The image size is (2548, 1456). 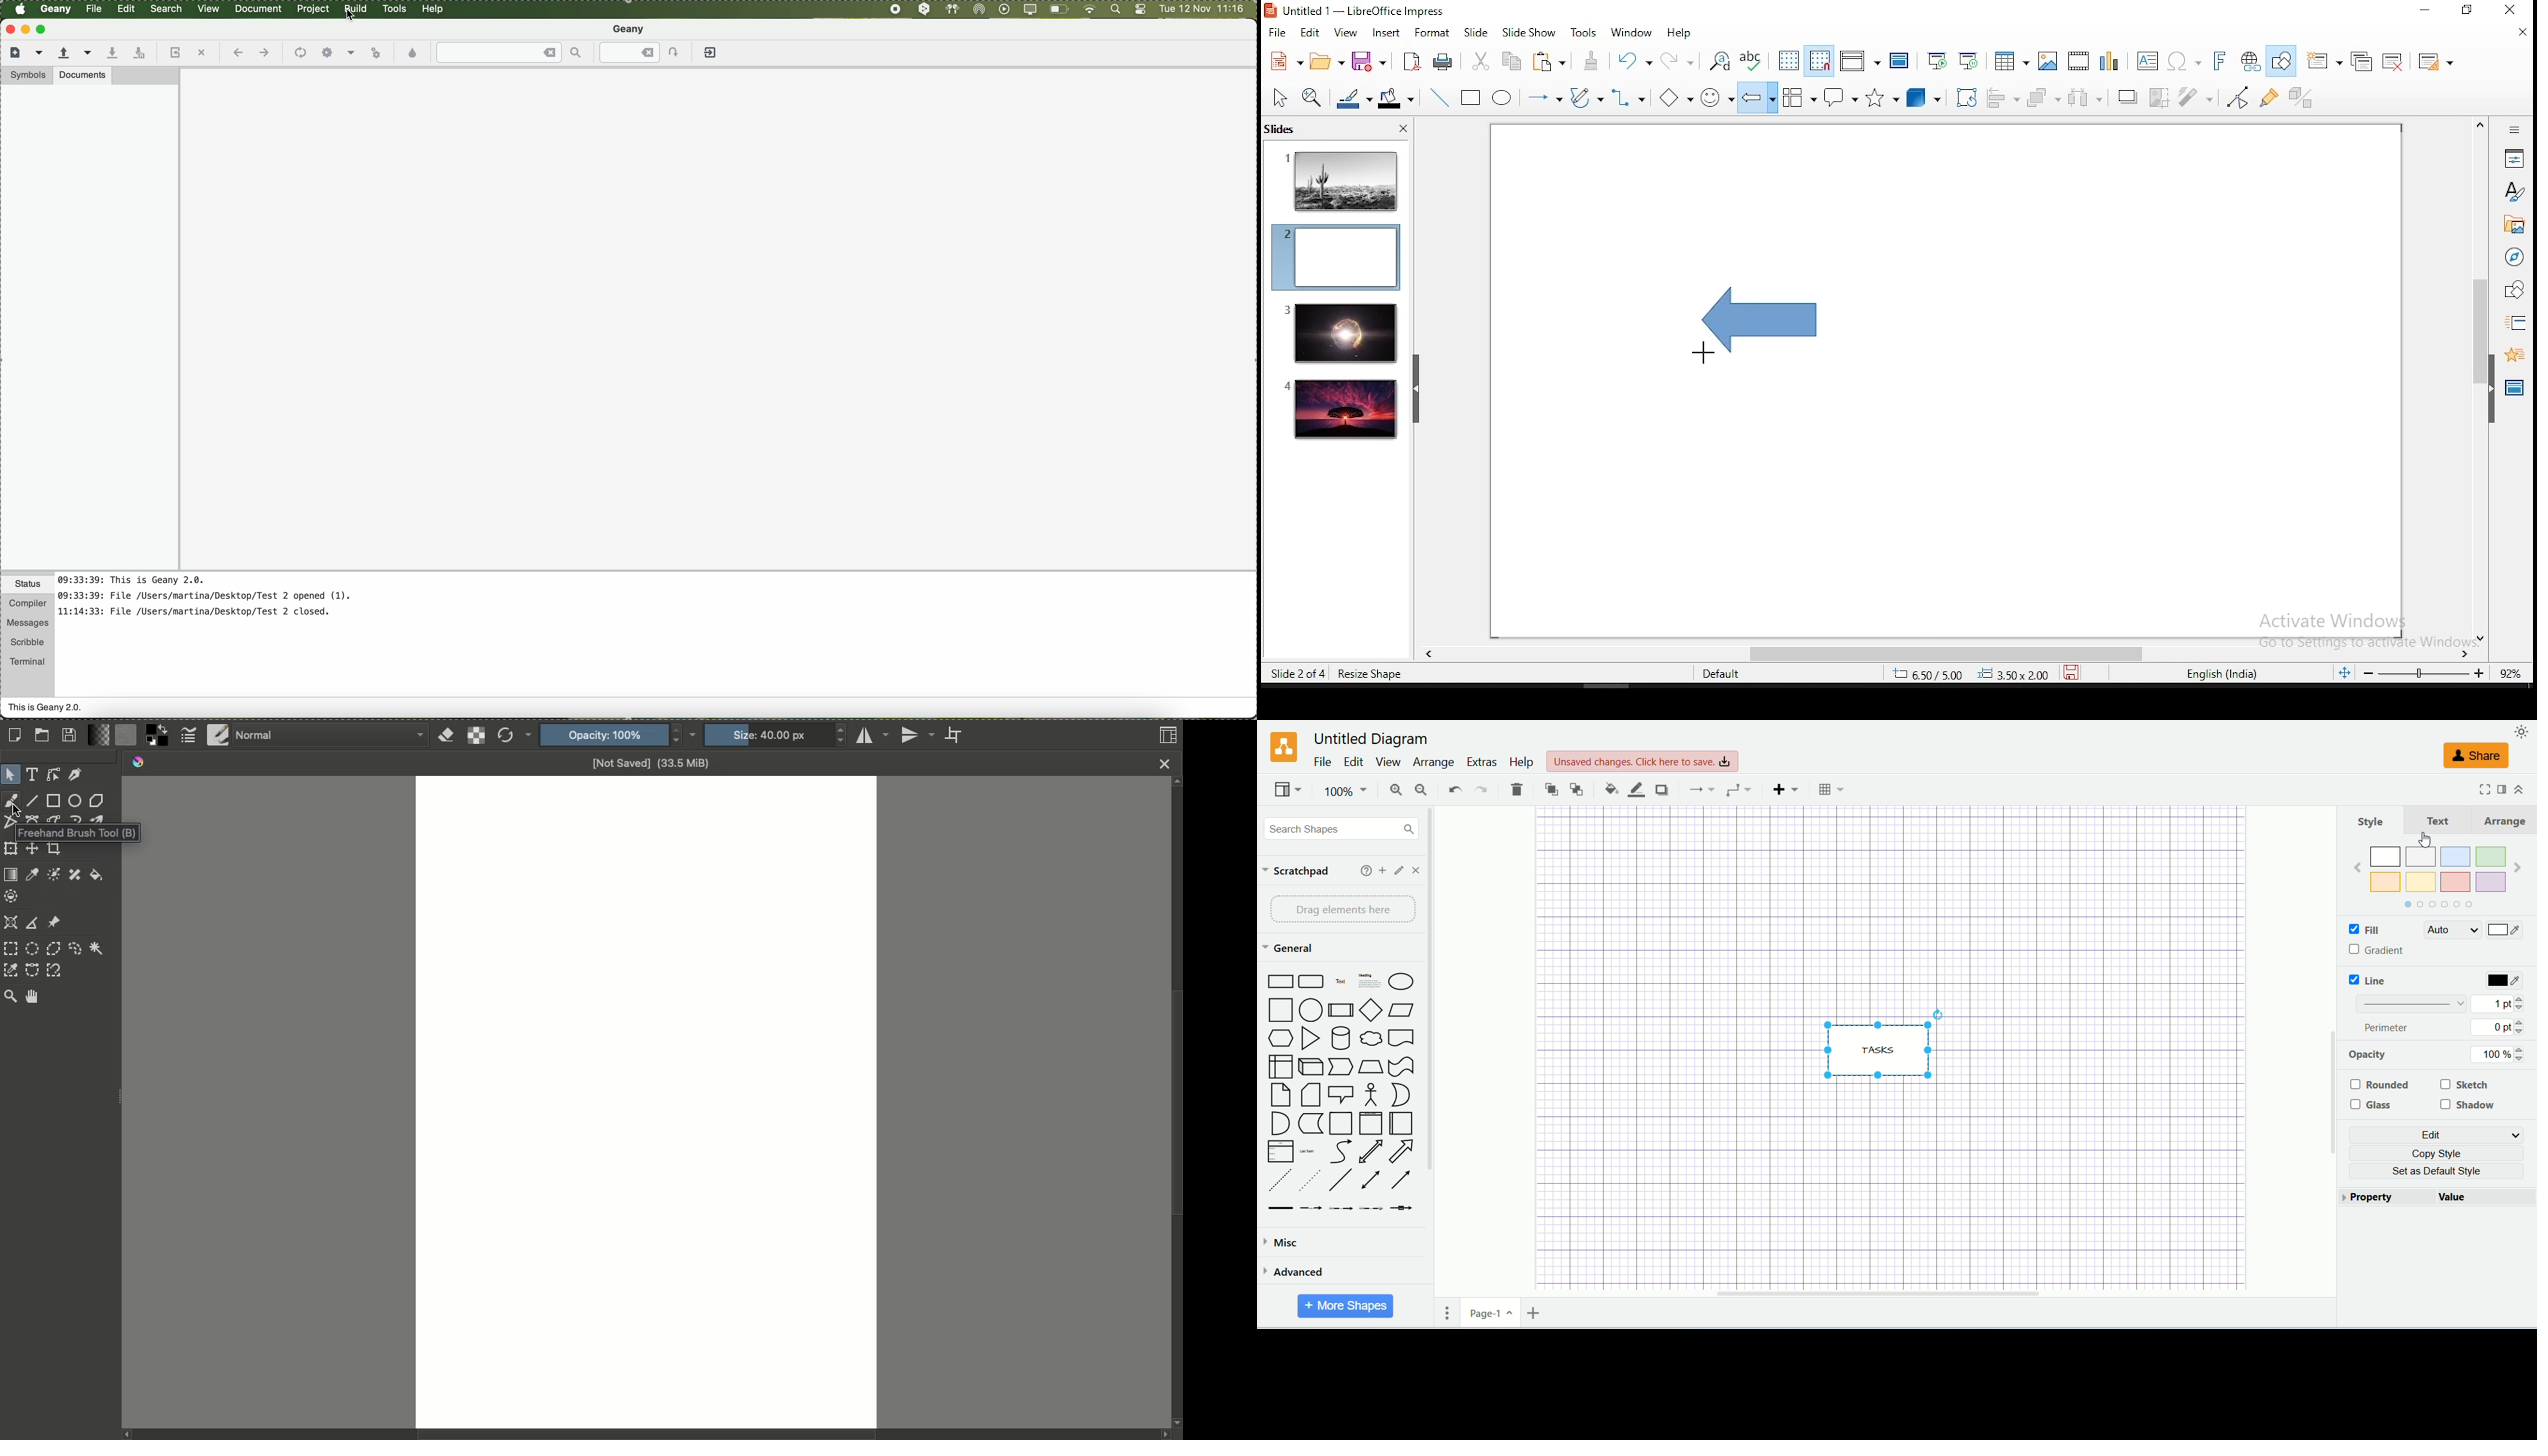 I want to click on Vertical mirror tool, so click(x=921, y=734).